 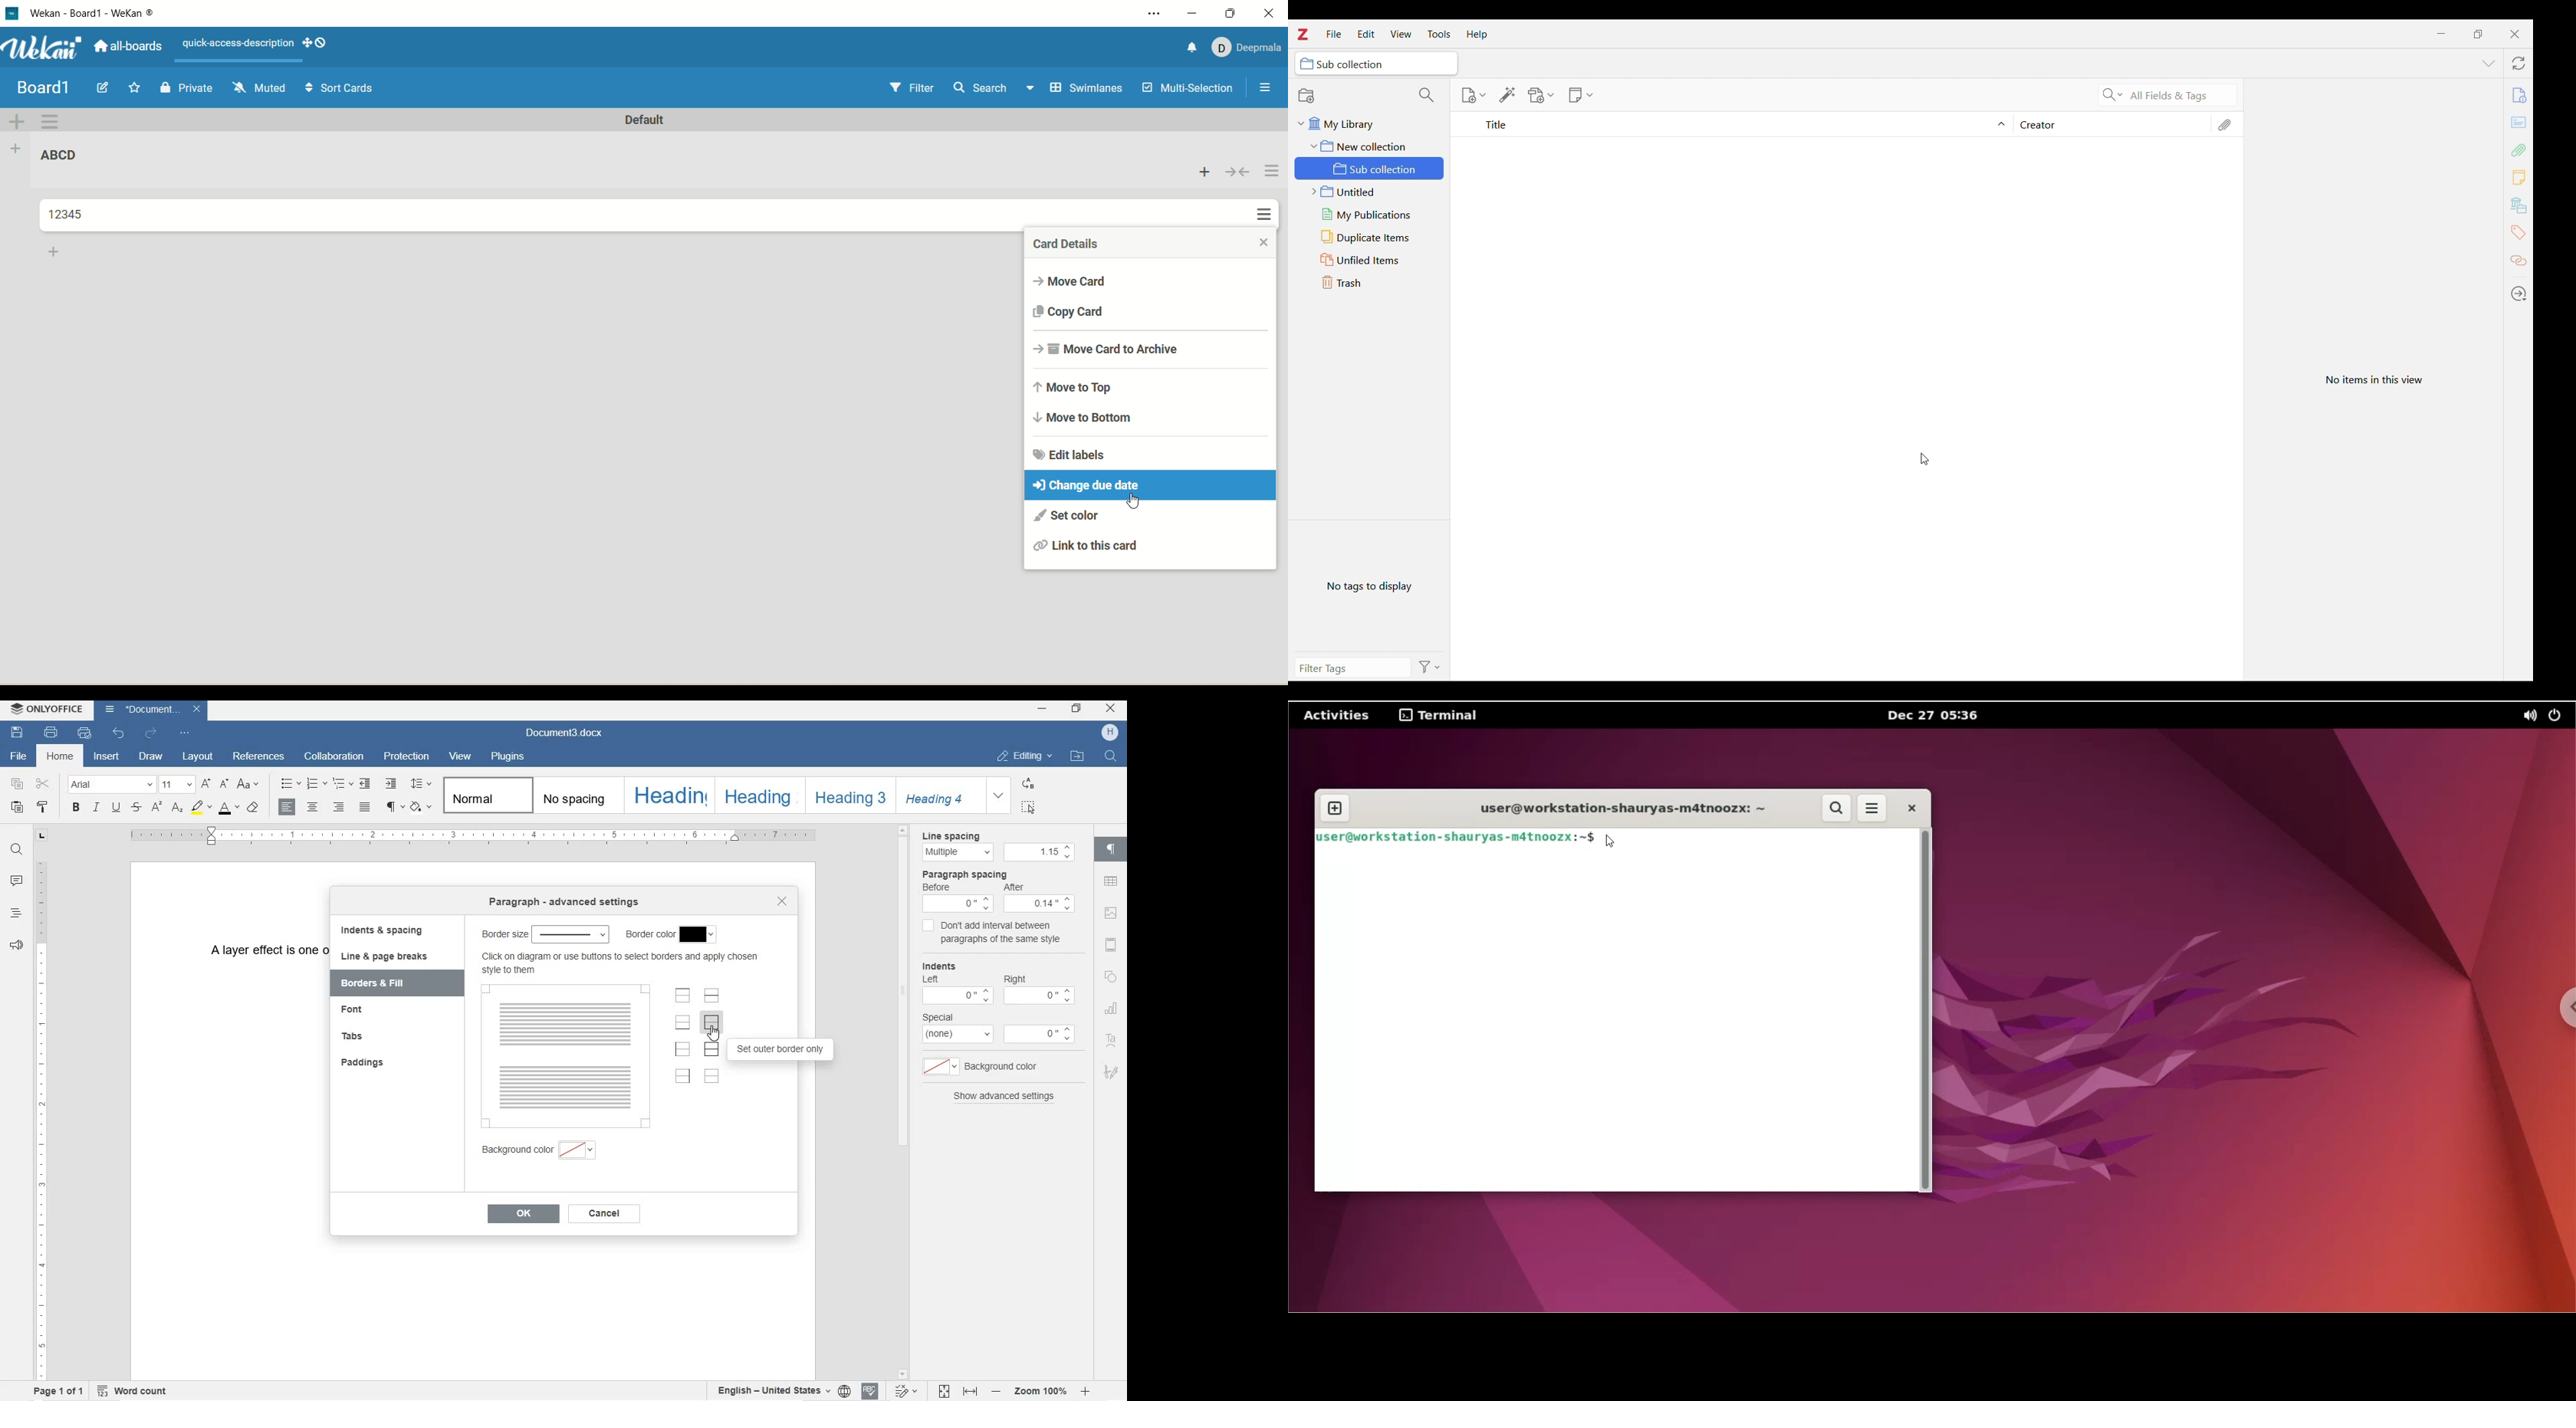 I want to click on FILE, so click(x=17, y=756).